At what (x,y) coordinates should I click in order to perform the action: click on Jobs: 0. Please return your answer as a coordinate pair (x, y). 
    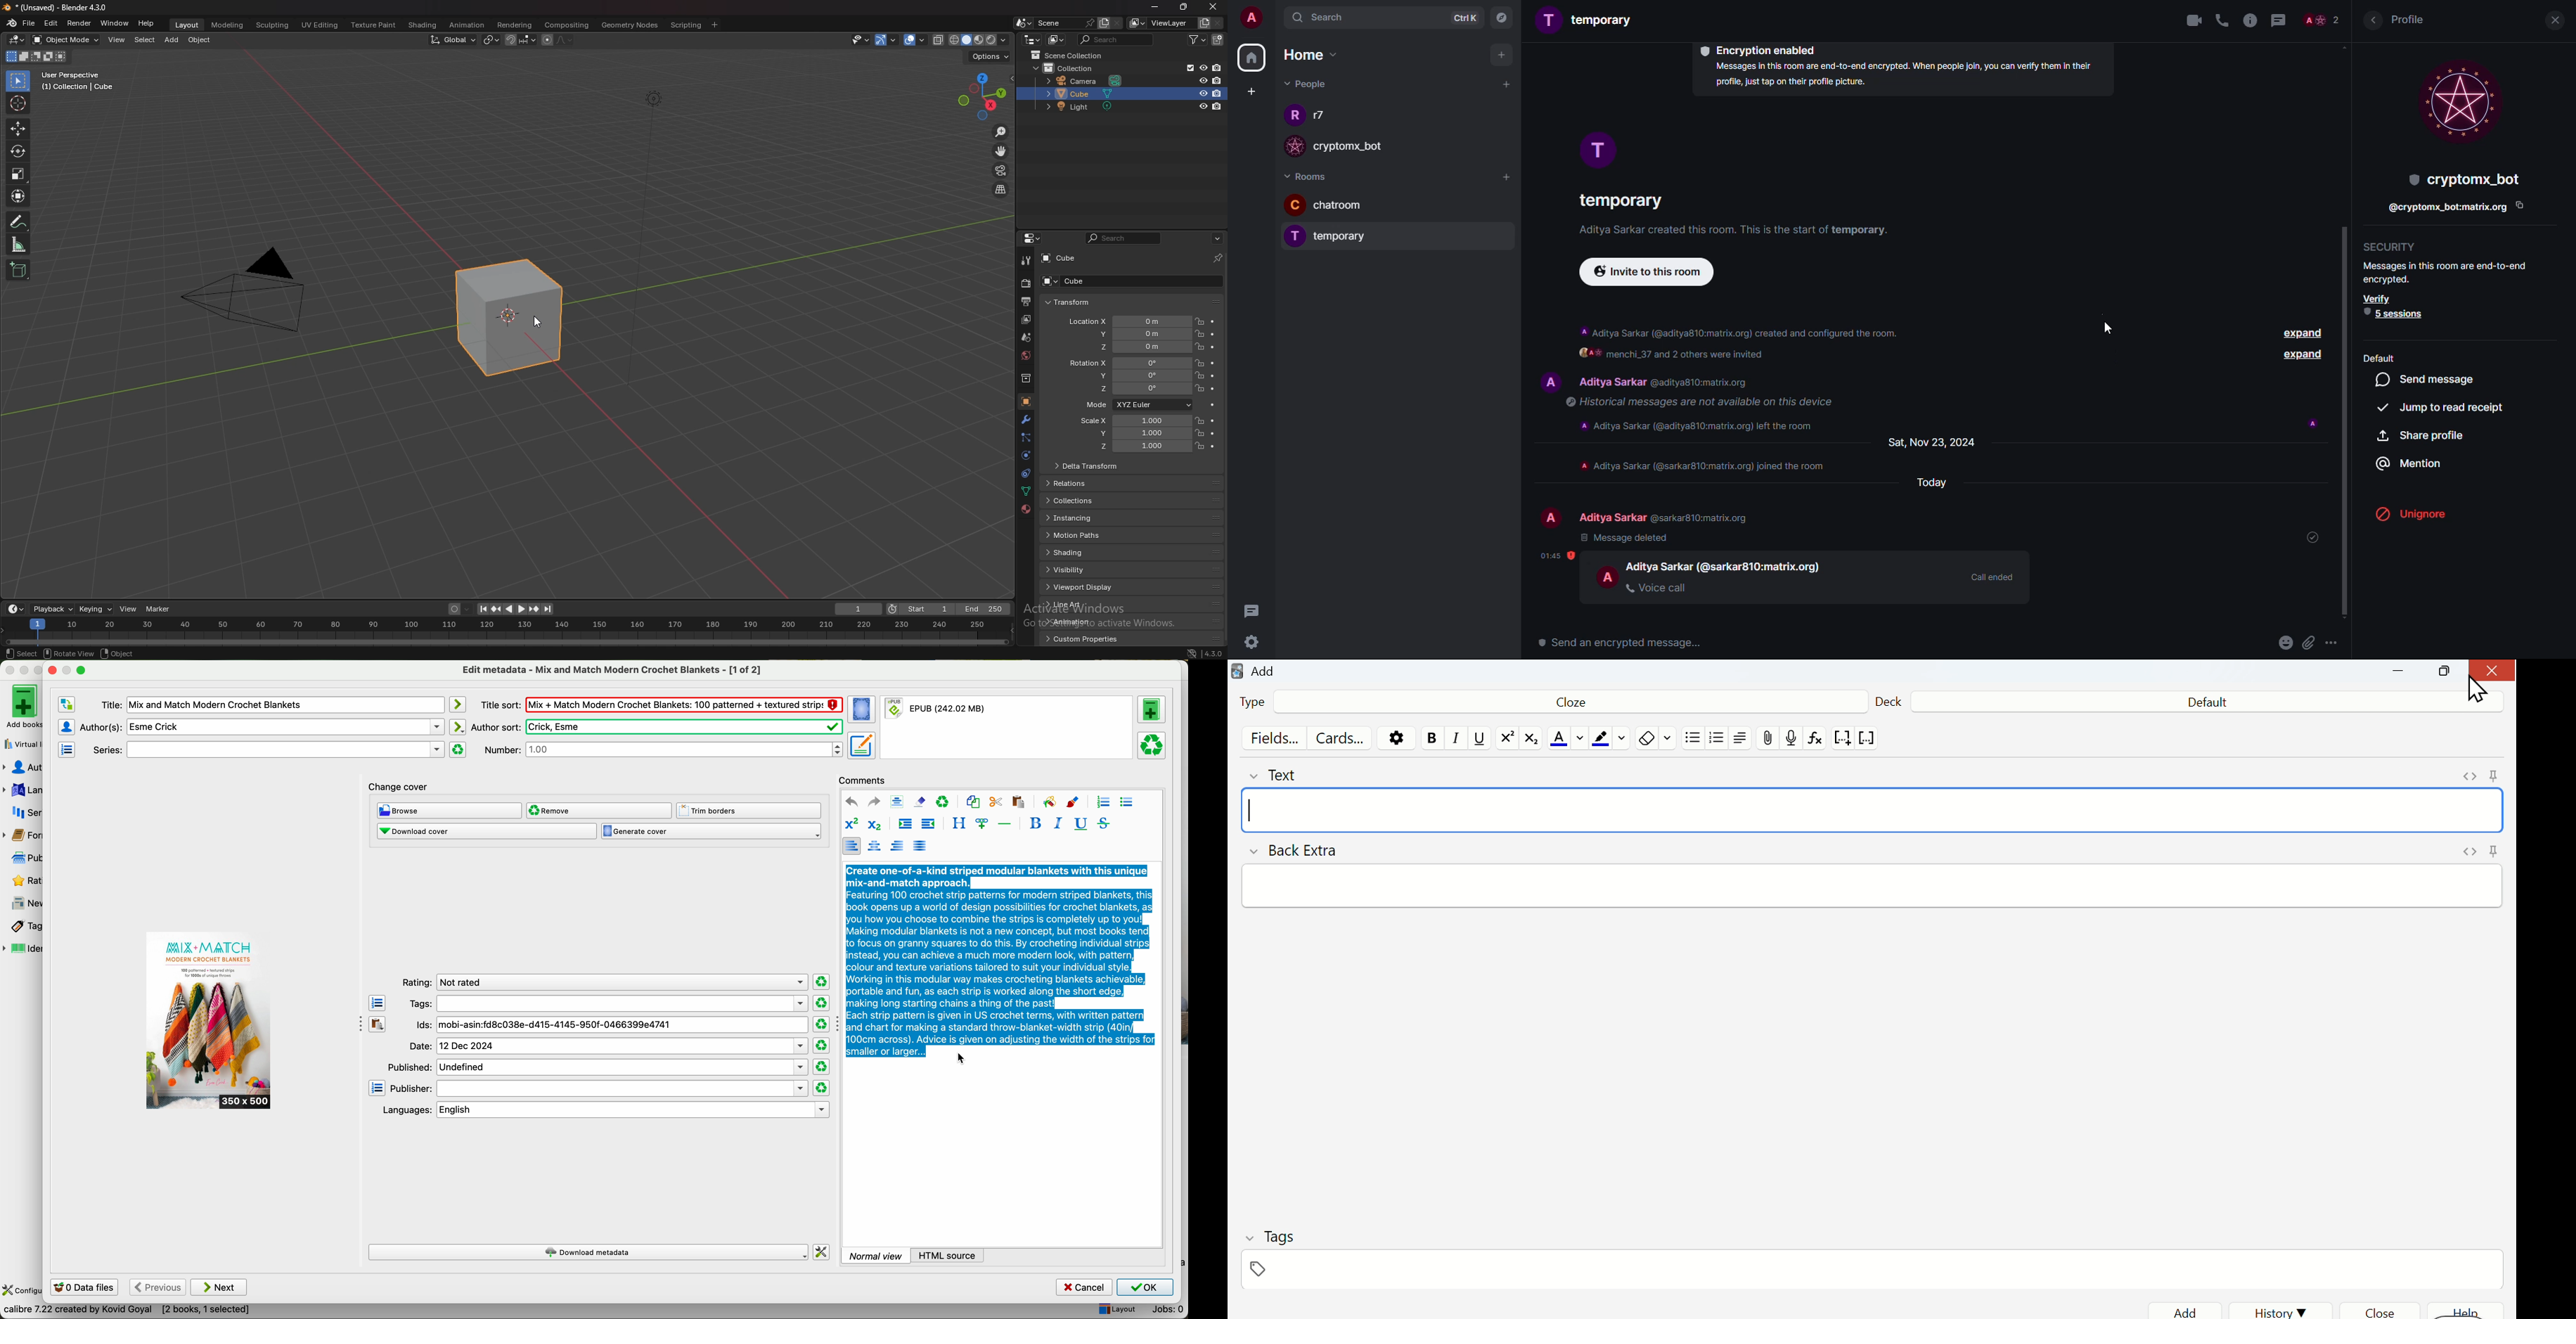
    Looking at the image, I should click on (1164, 1311).